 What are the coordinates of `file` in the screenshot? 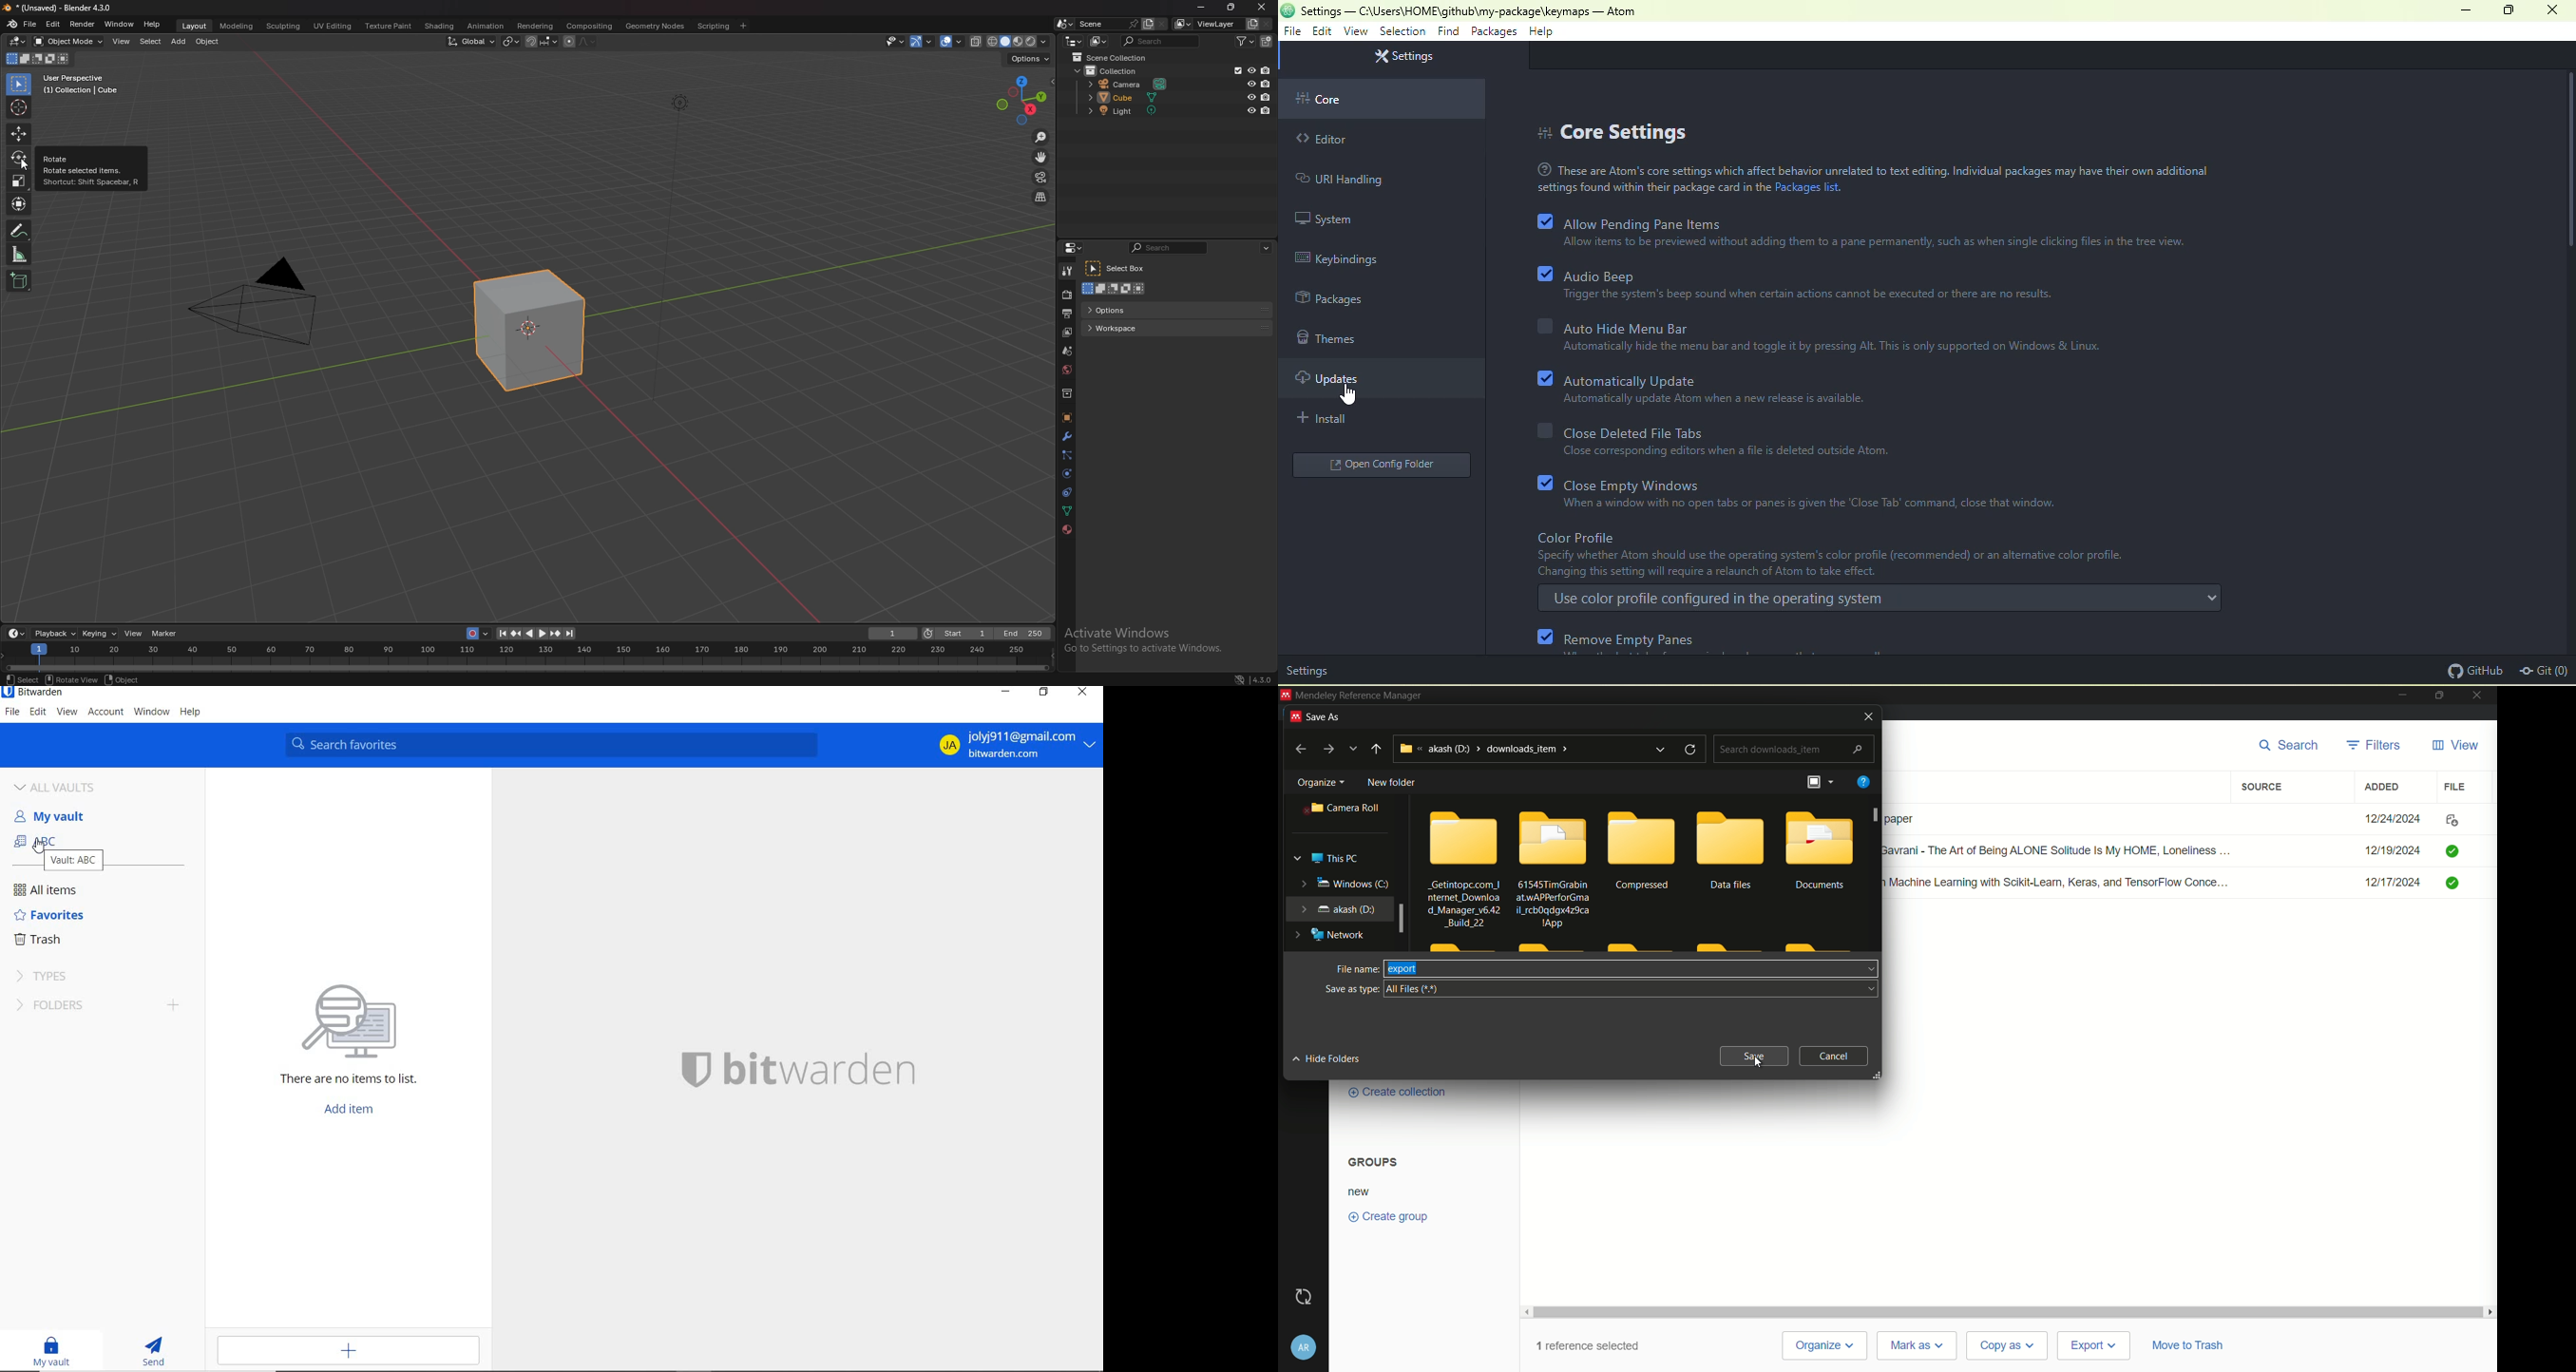 It's located at (2453, 787).